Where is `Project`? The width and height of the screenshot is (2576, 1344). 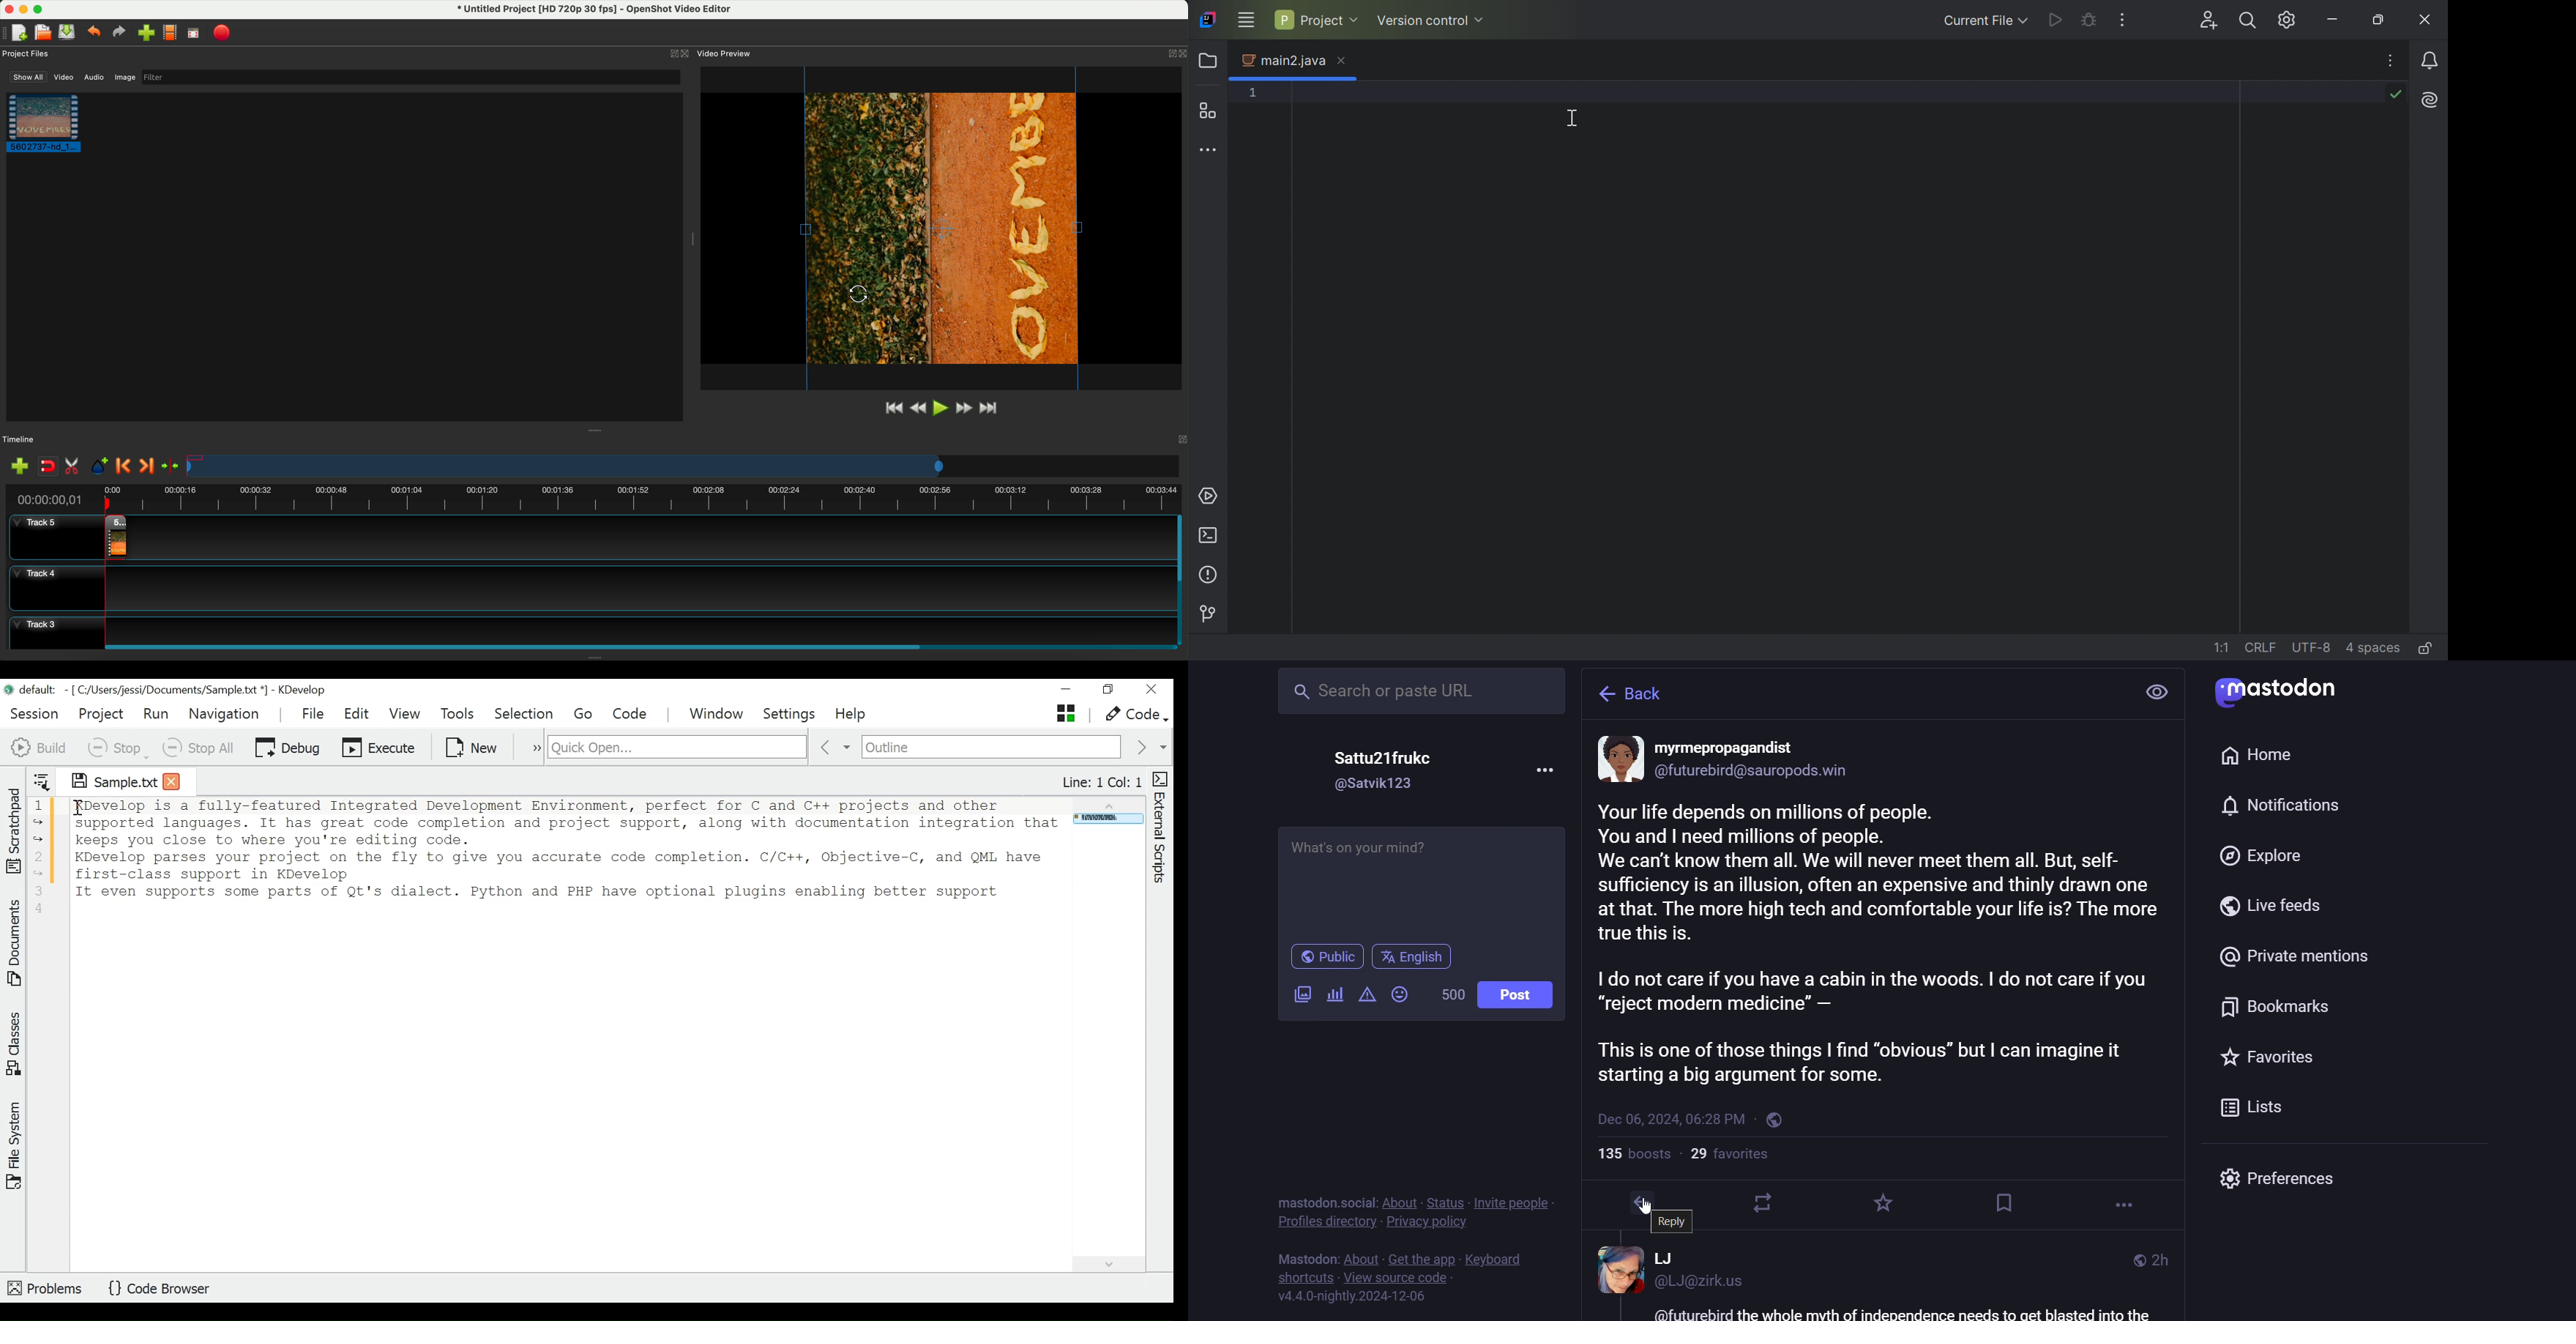
Project is located at coordinates (100, 714).